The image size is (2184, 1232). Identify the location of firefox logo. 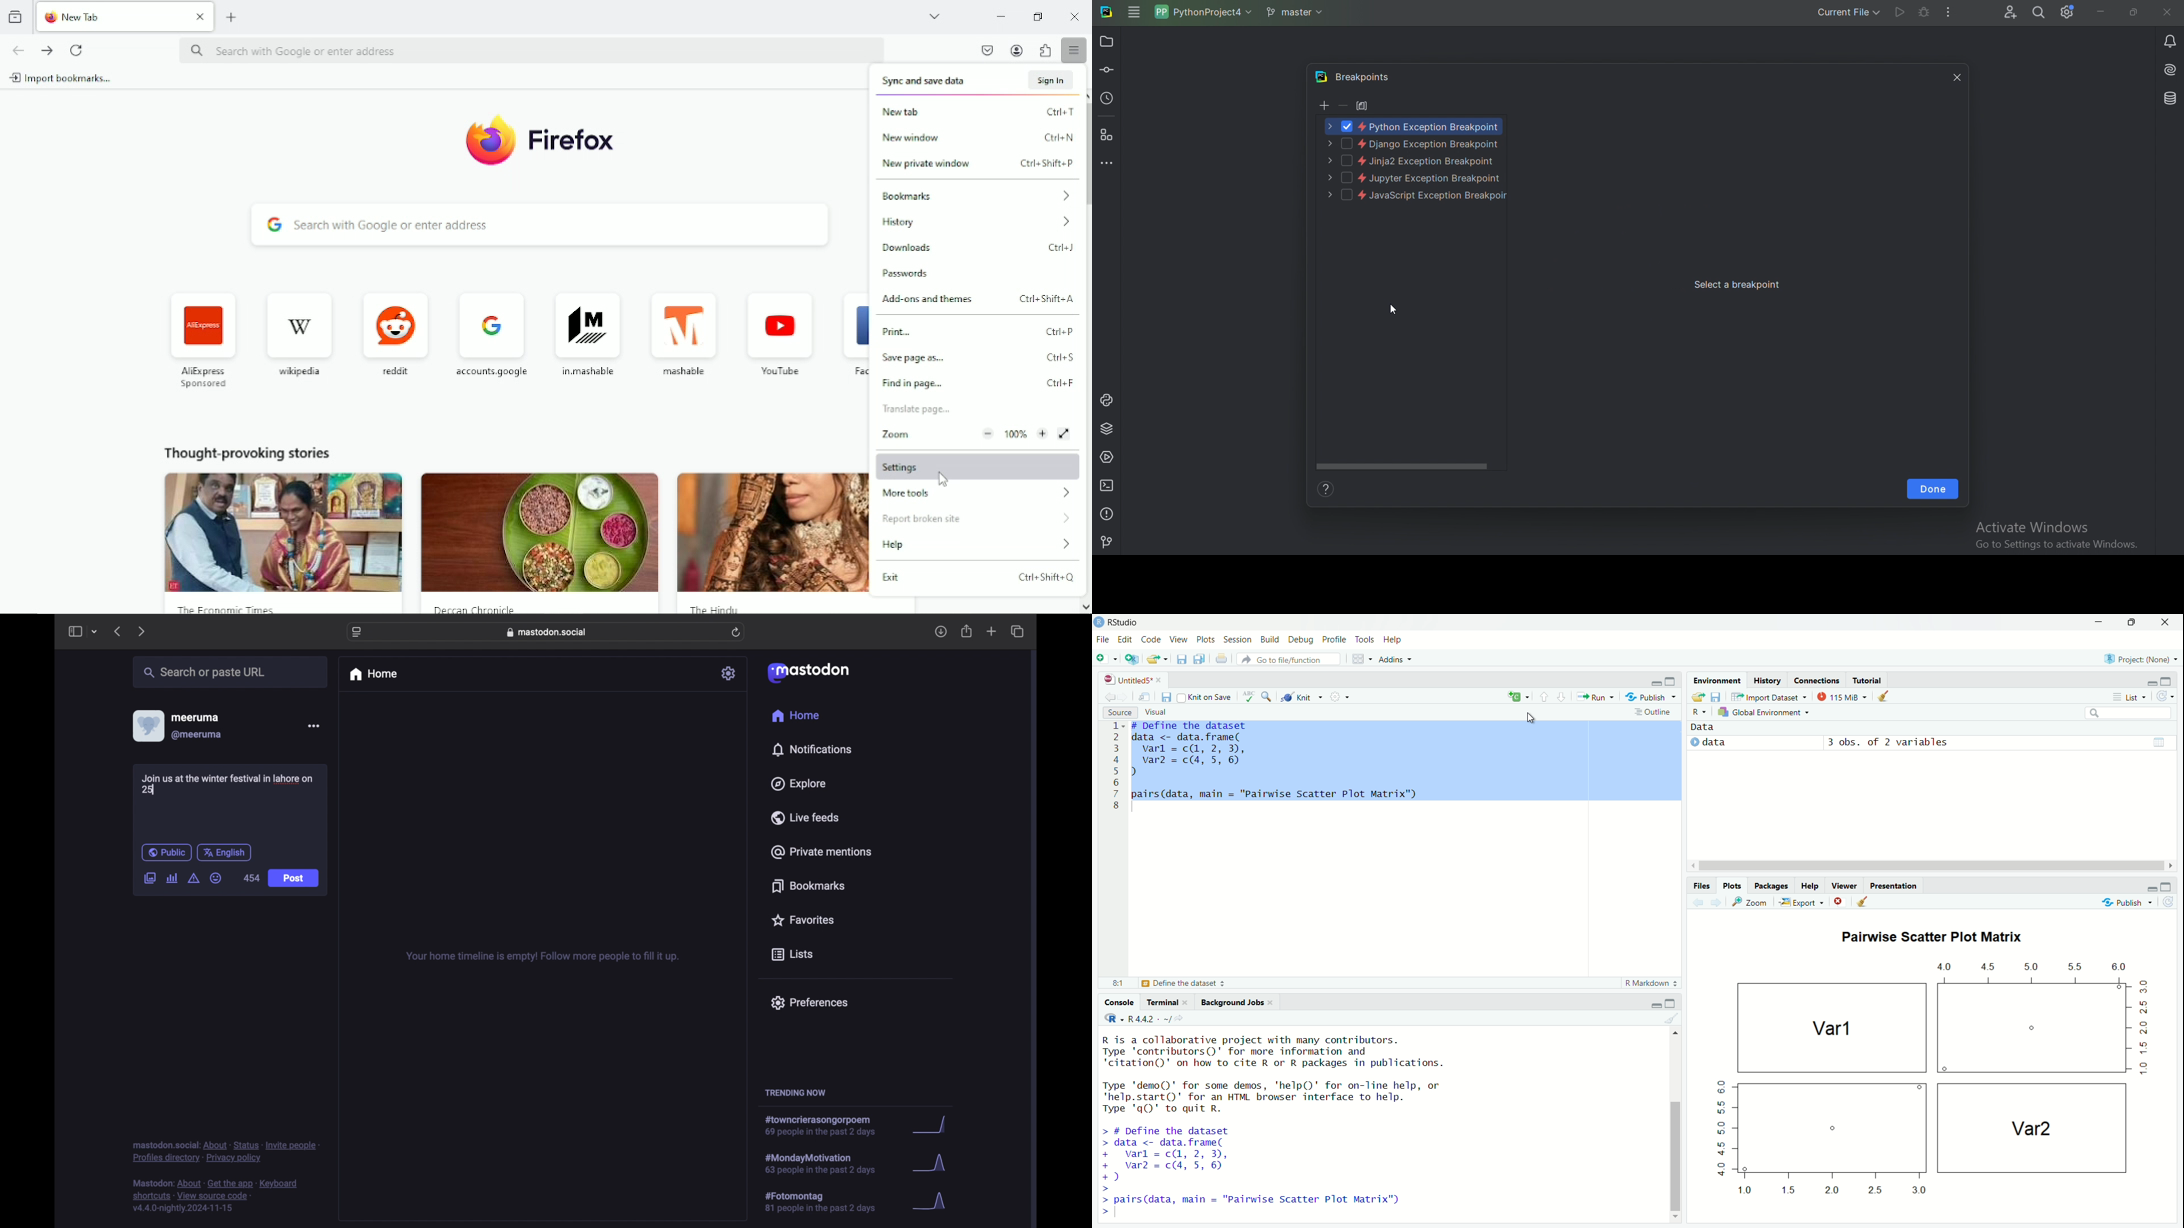
(50, 19).